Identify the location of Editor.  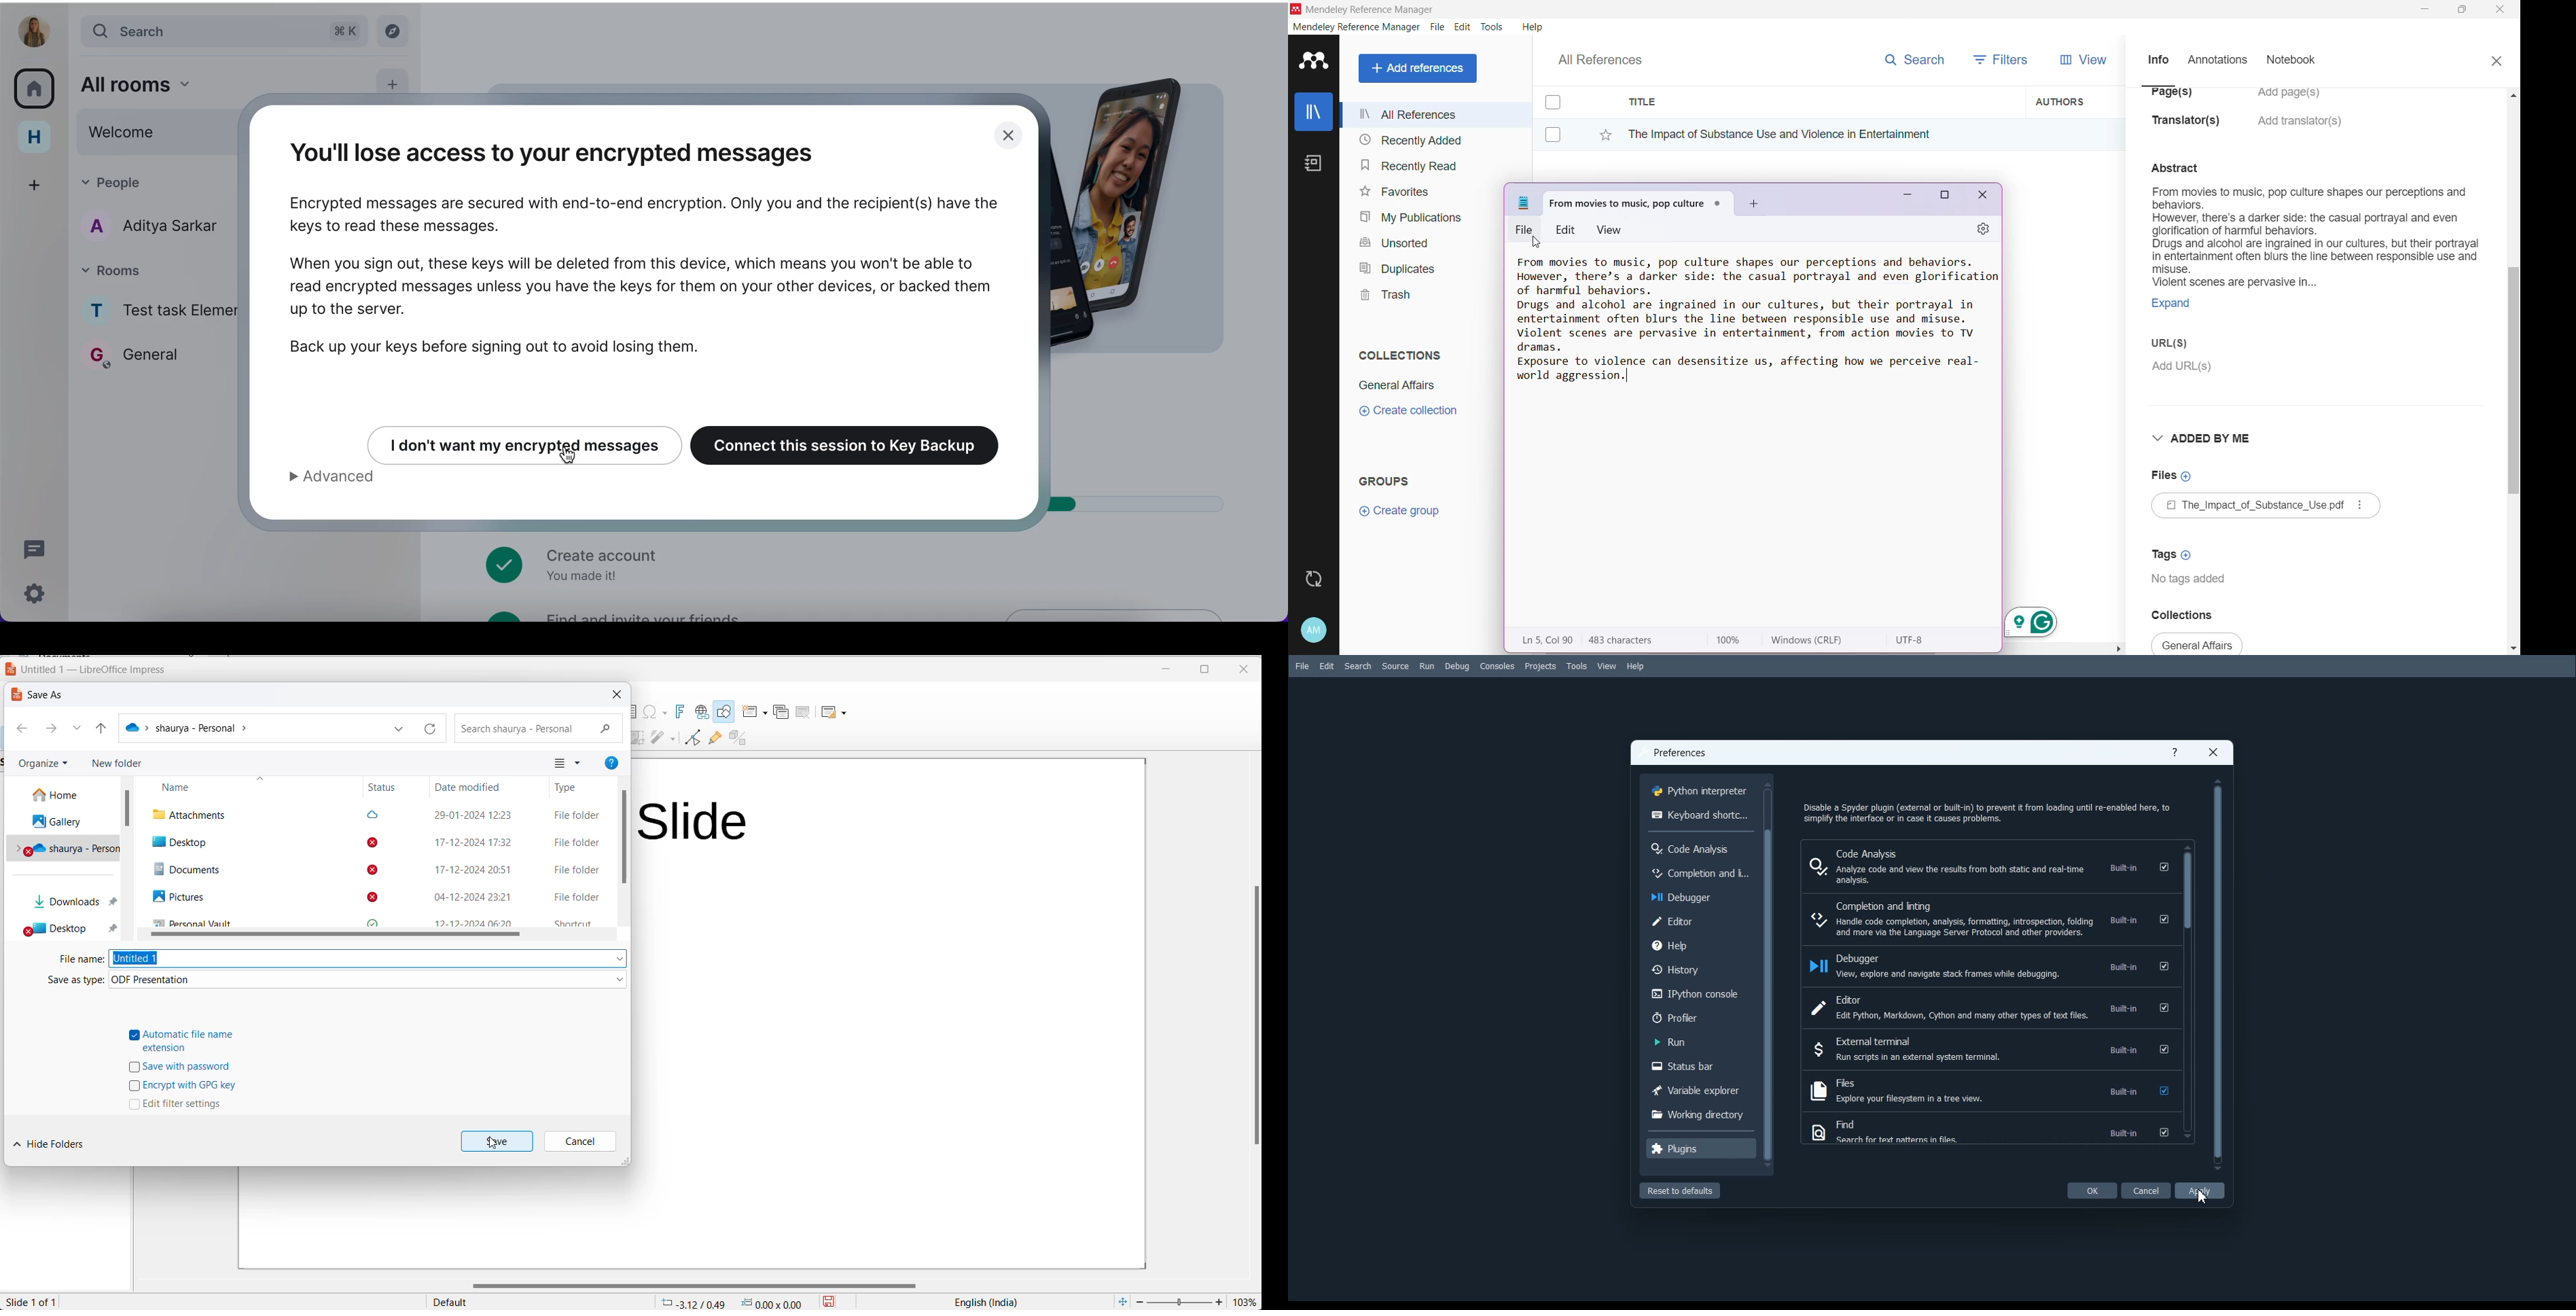
(1699, 921).